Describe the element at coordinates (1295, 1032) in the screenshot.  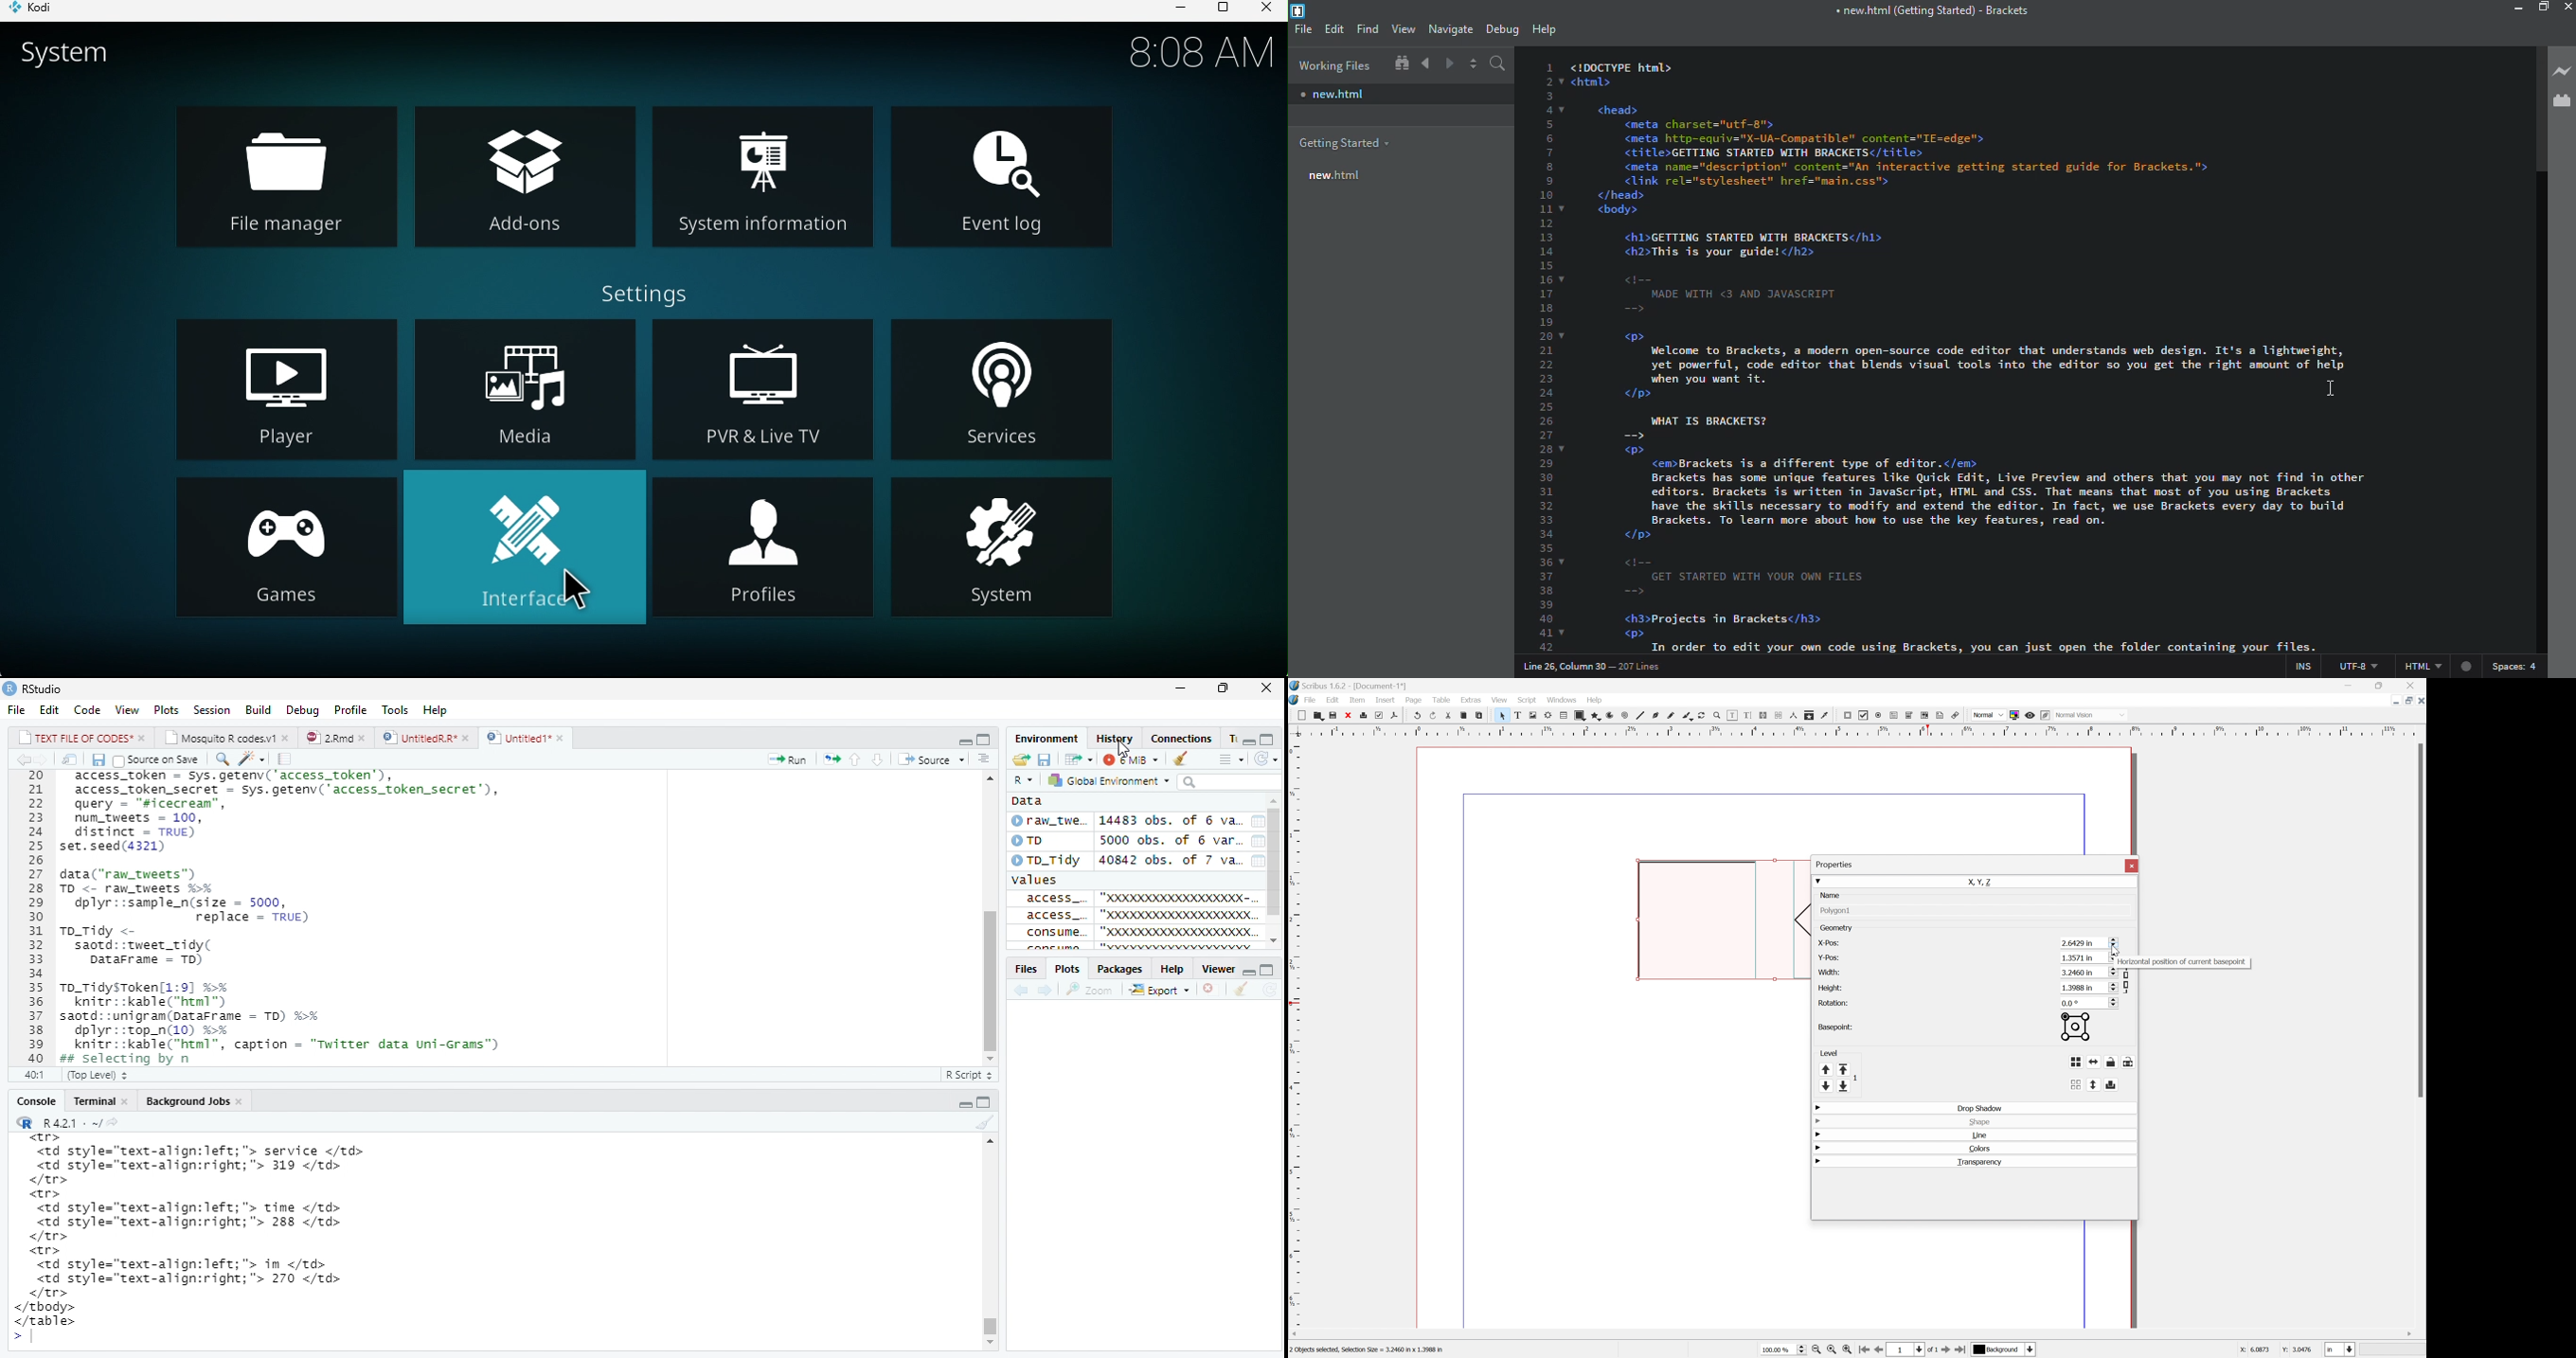
I see `Ruler` at that location.